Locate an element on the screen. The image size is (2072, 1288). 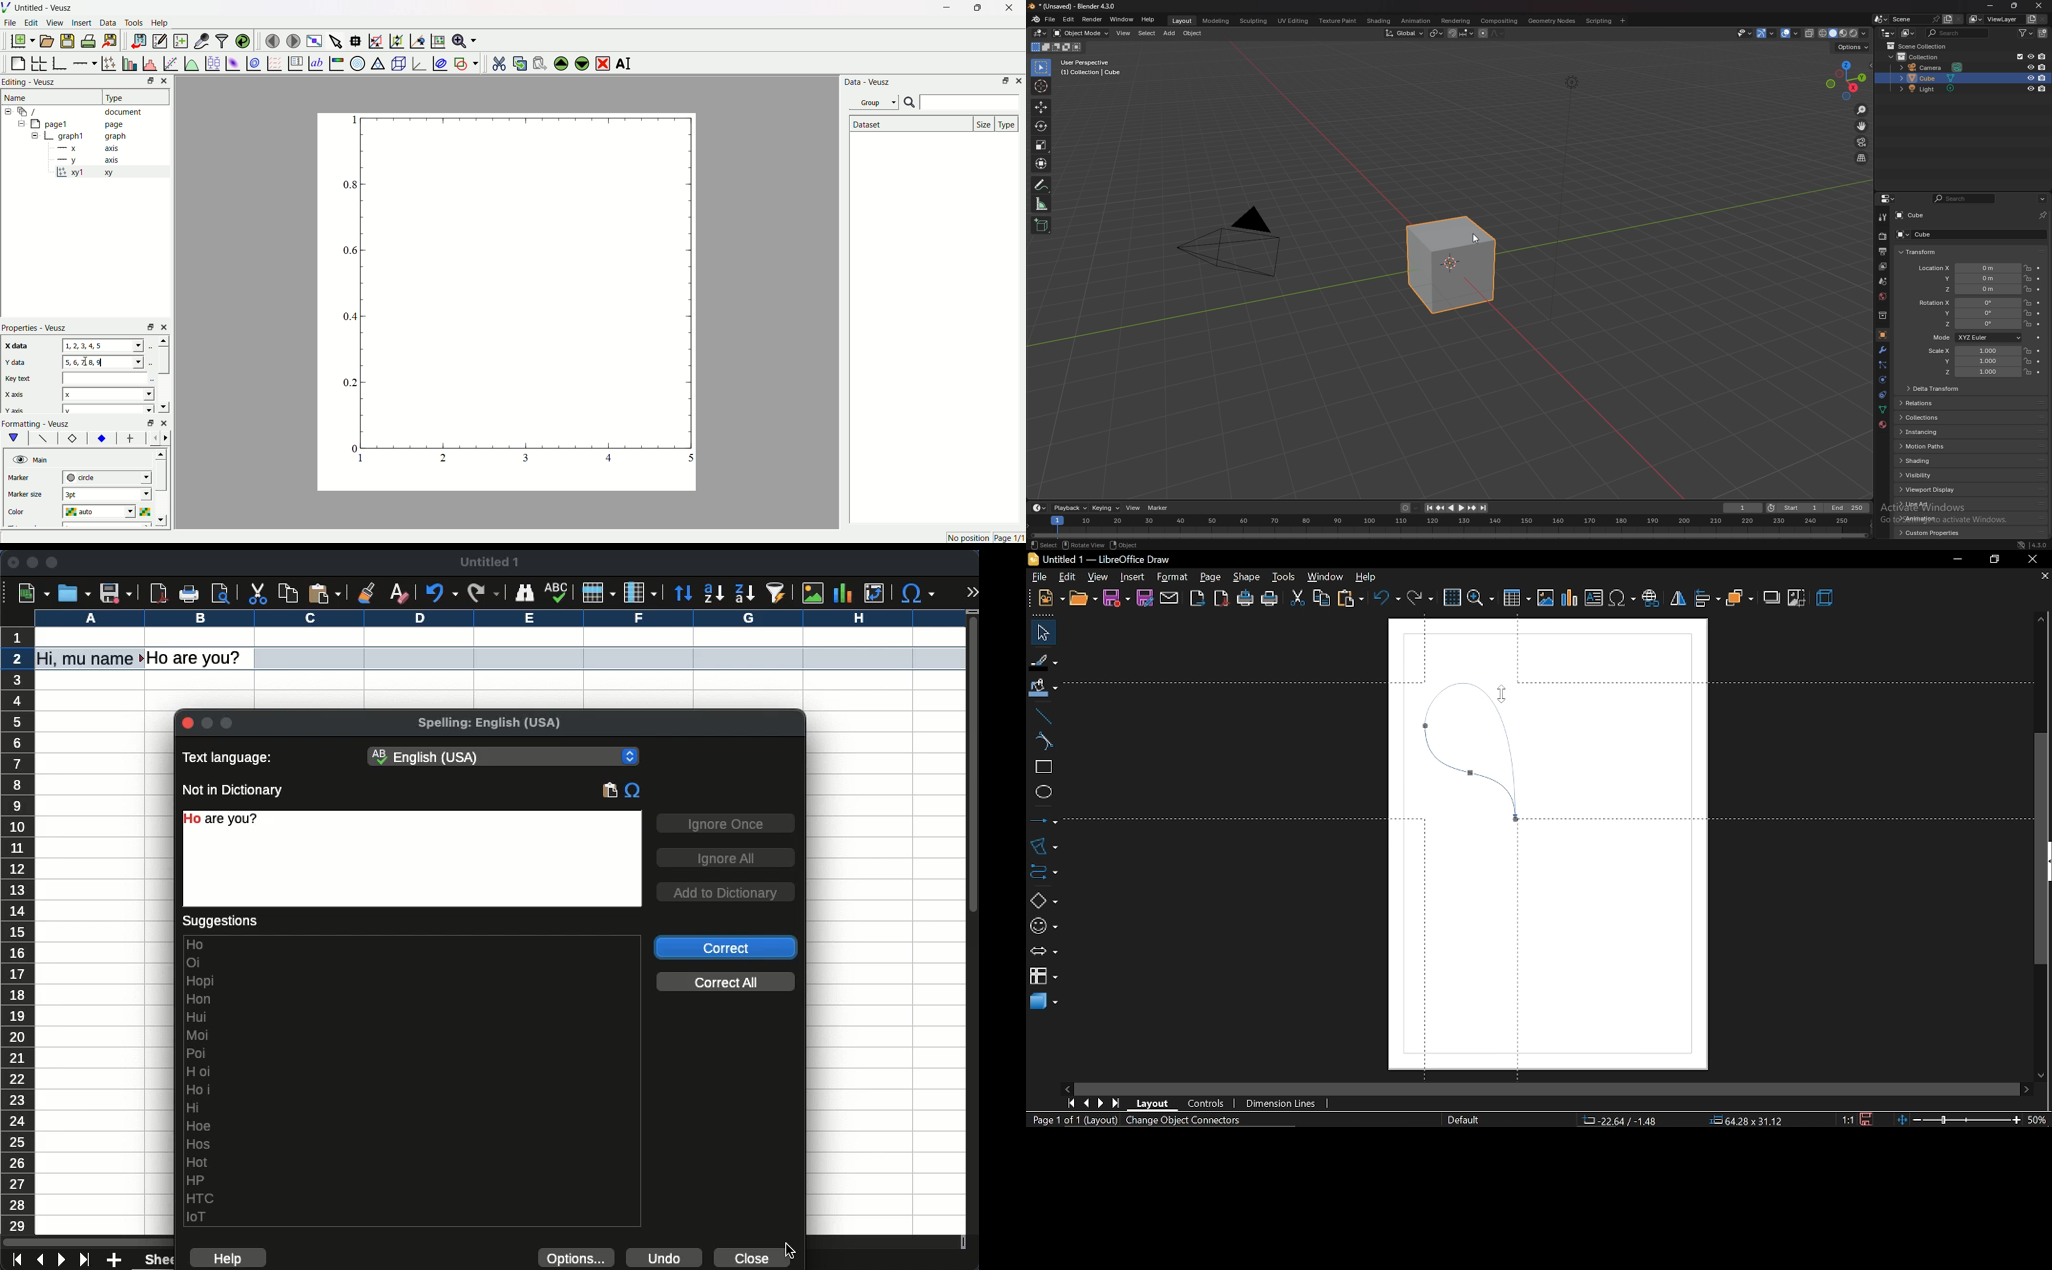
select is located at coordinates (1040, 633).